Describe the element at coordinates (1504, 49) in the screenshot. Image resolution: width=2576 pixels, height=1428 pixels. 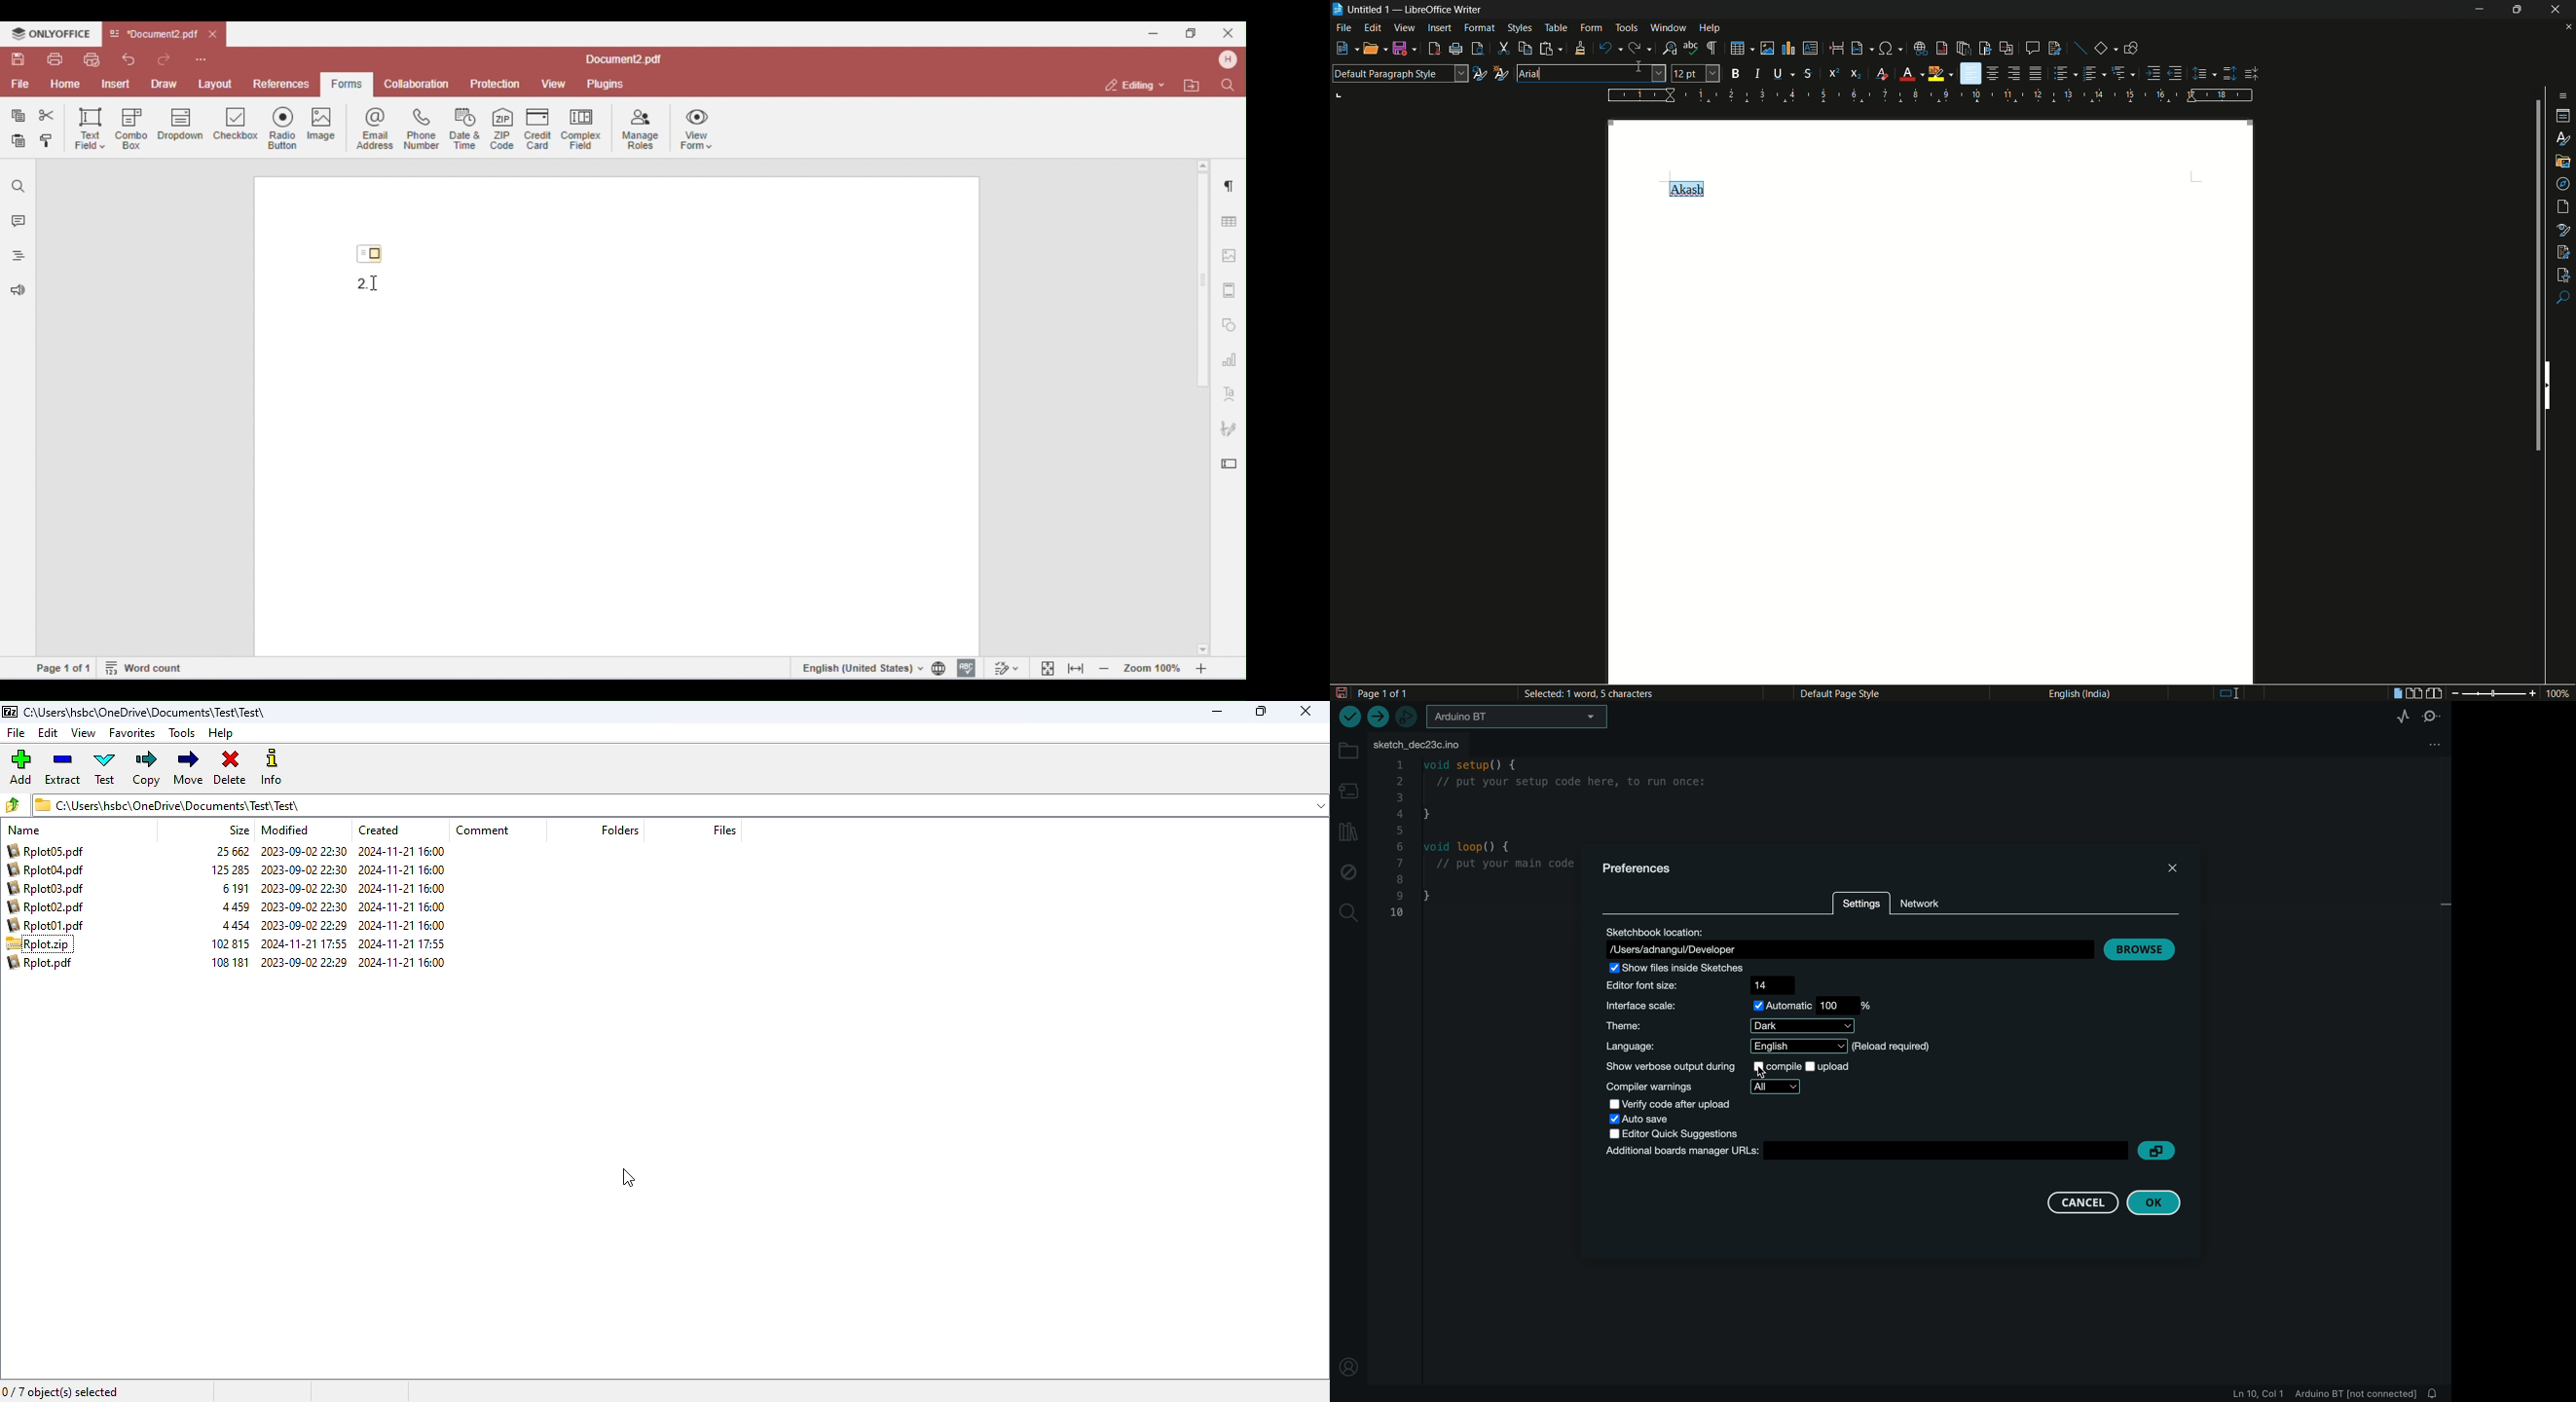
I see `cut` at that location.